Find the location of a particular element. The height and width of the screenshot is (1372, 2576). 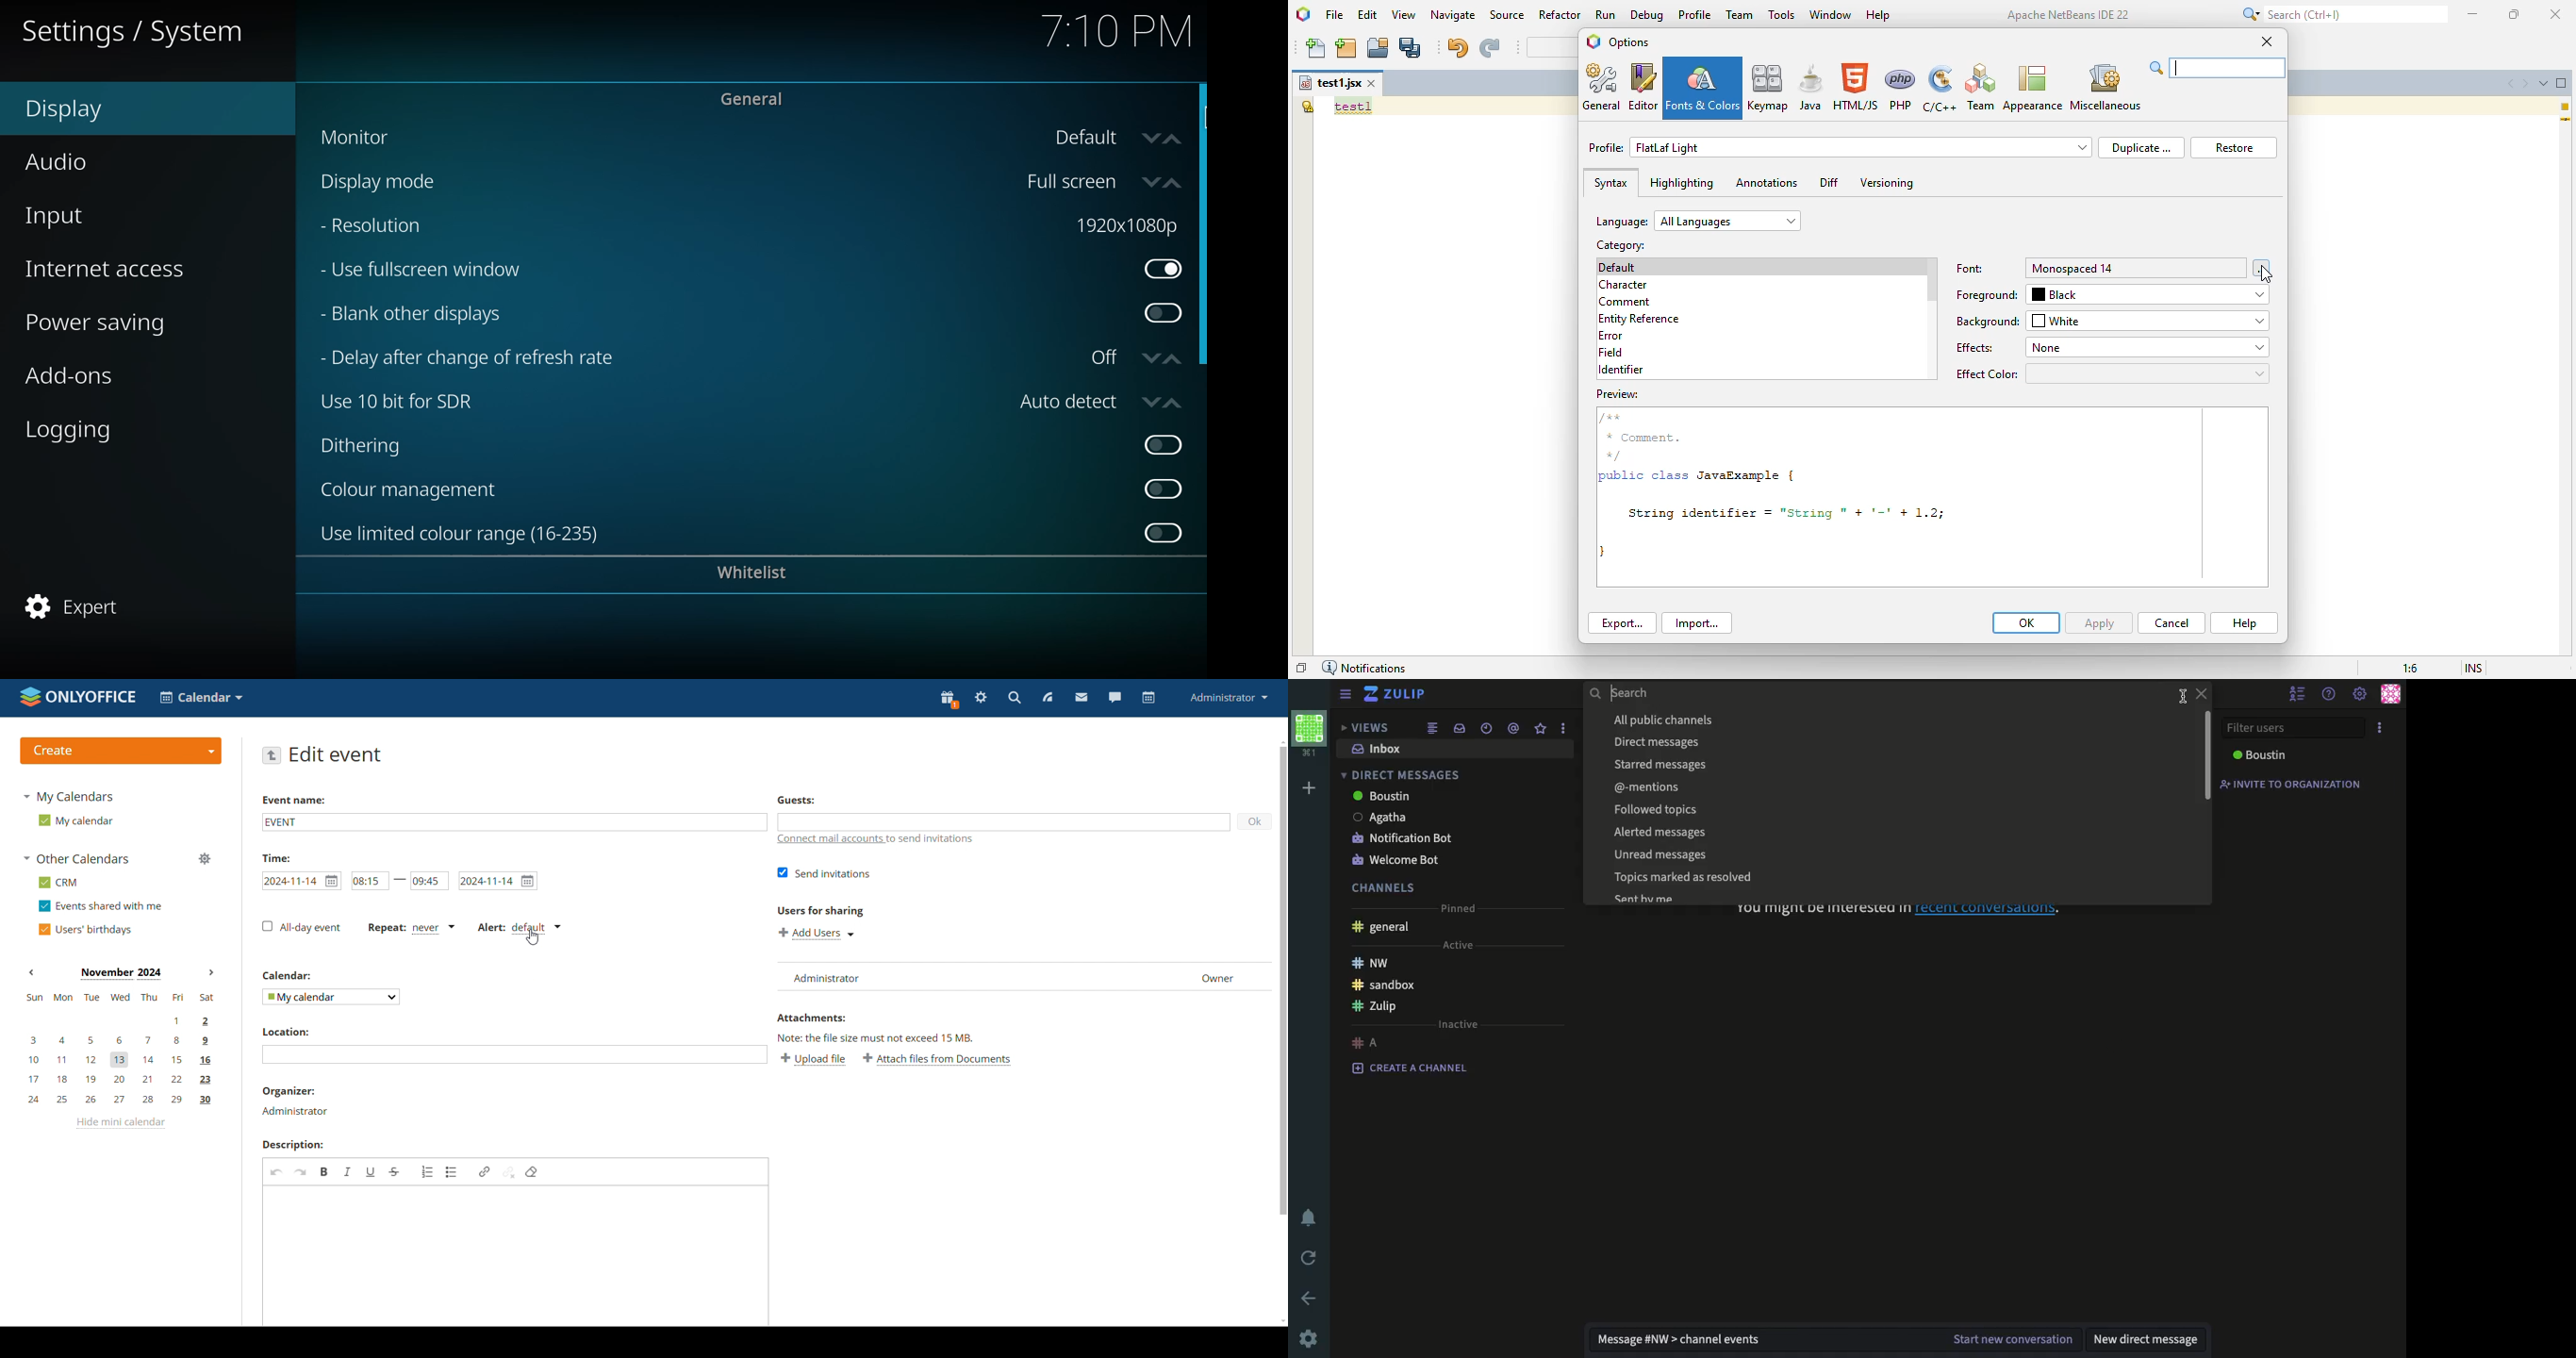

edit event is located at coordinates (337, 754).